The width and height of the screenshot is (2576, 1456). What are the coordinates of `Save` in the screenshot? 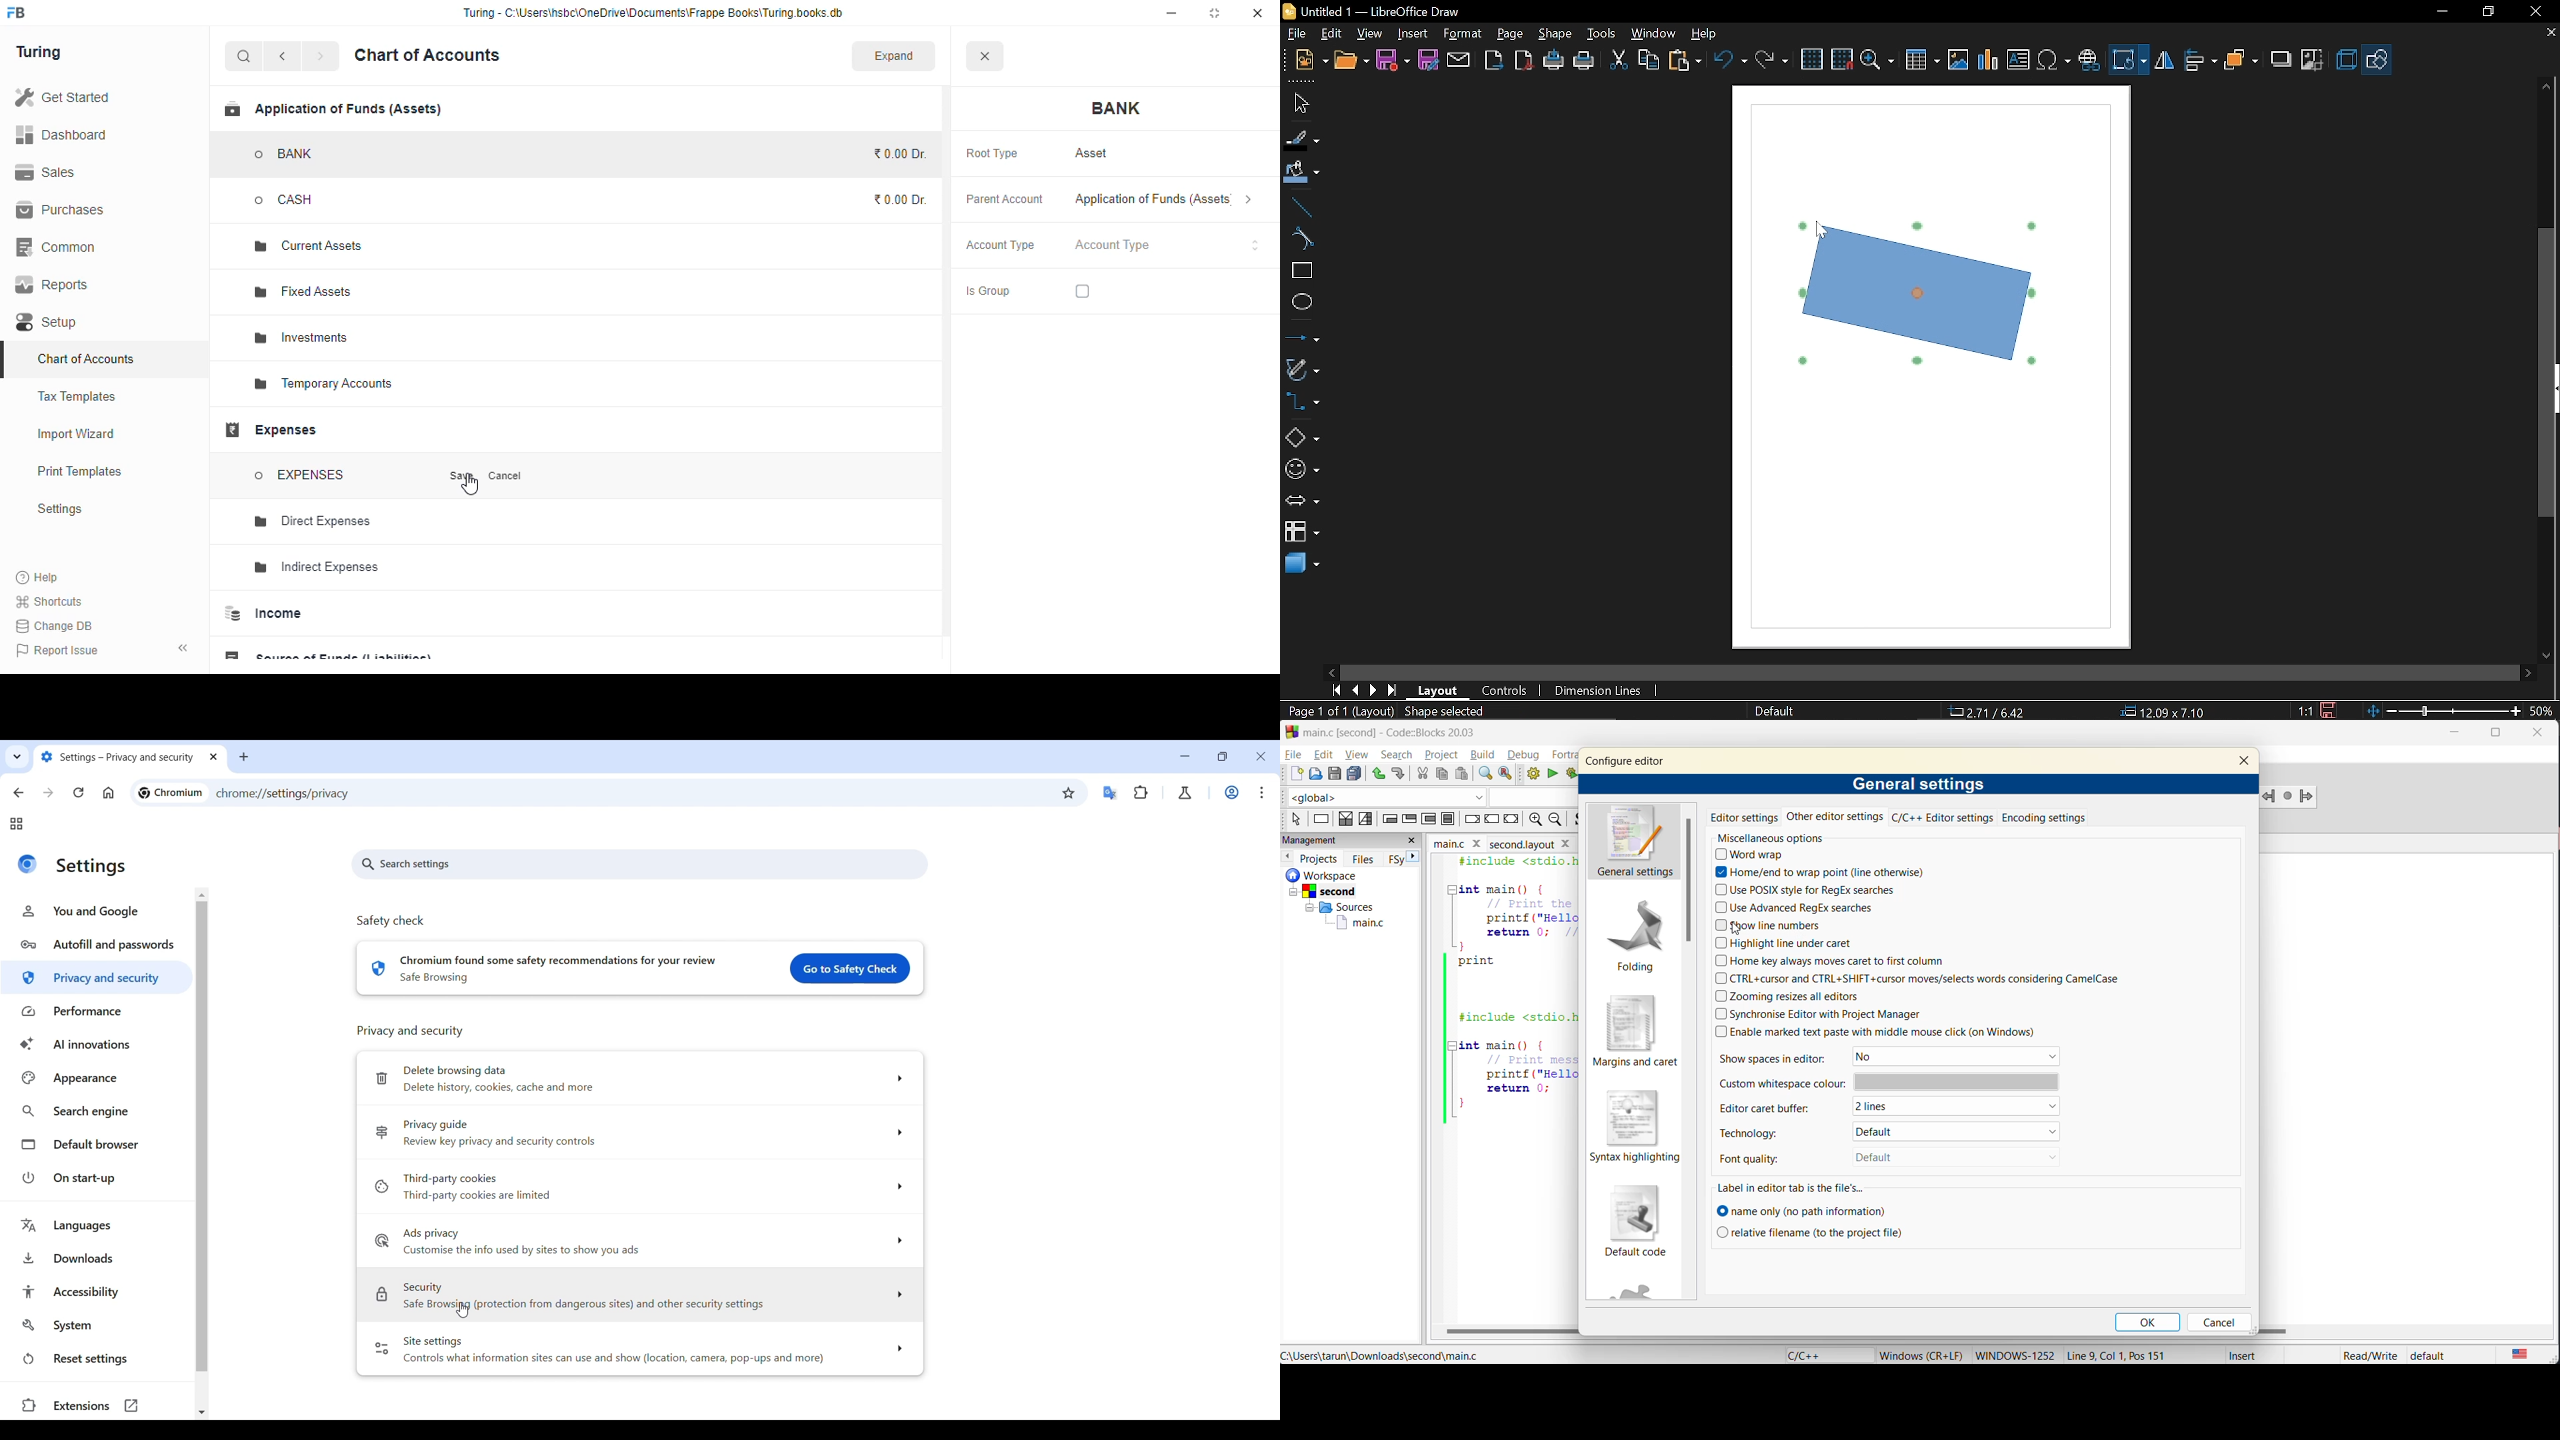 It's located at (1392, 60).